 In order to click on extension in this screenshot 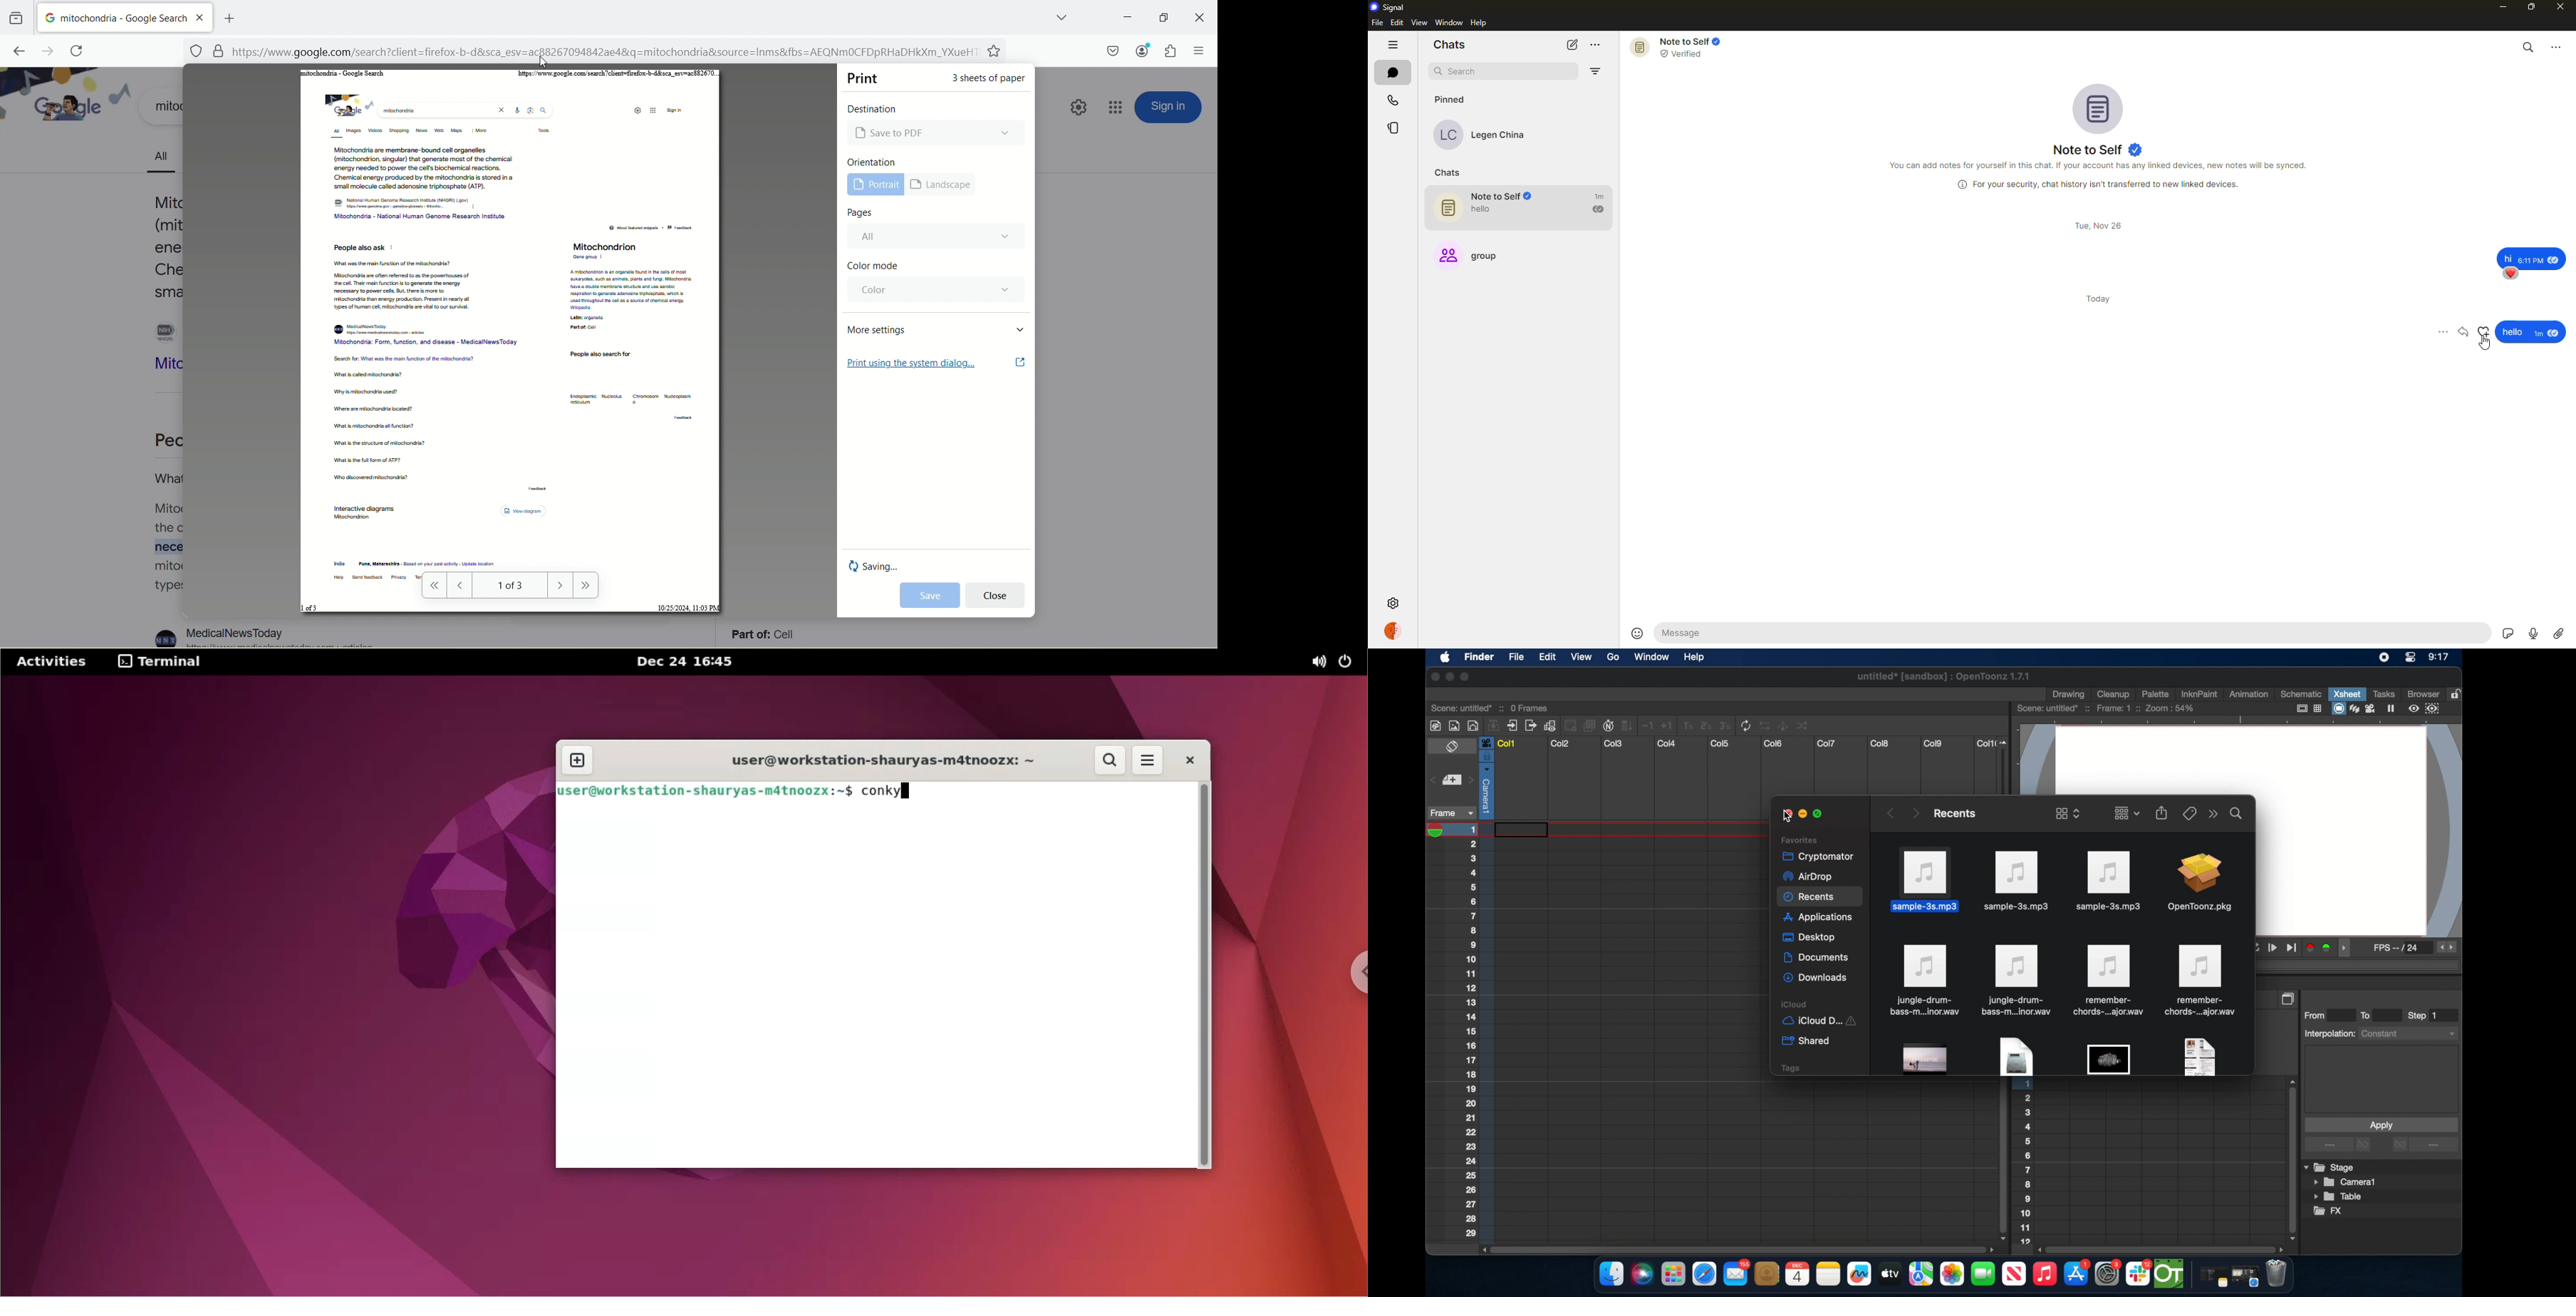, I will do `click(1173, 51)`.